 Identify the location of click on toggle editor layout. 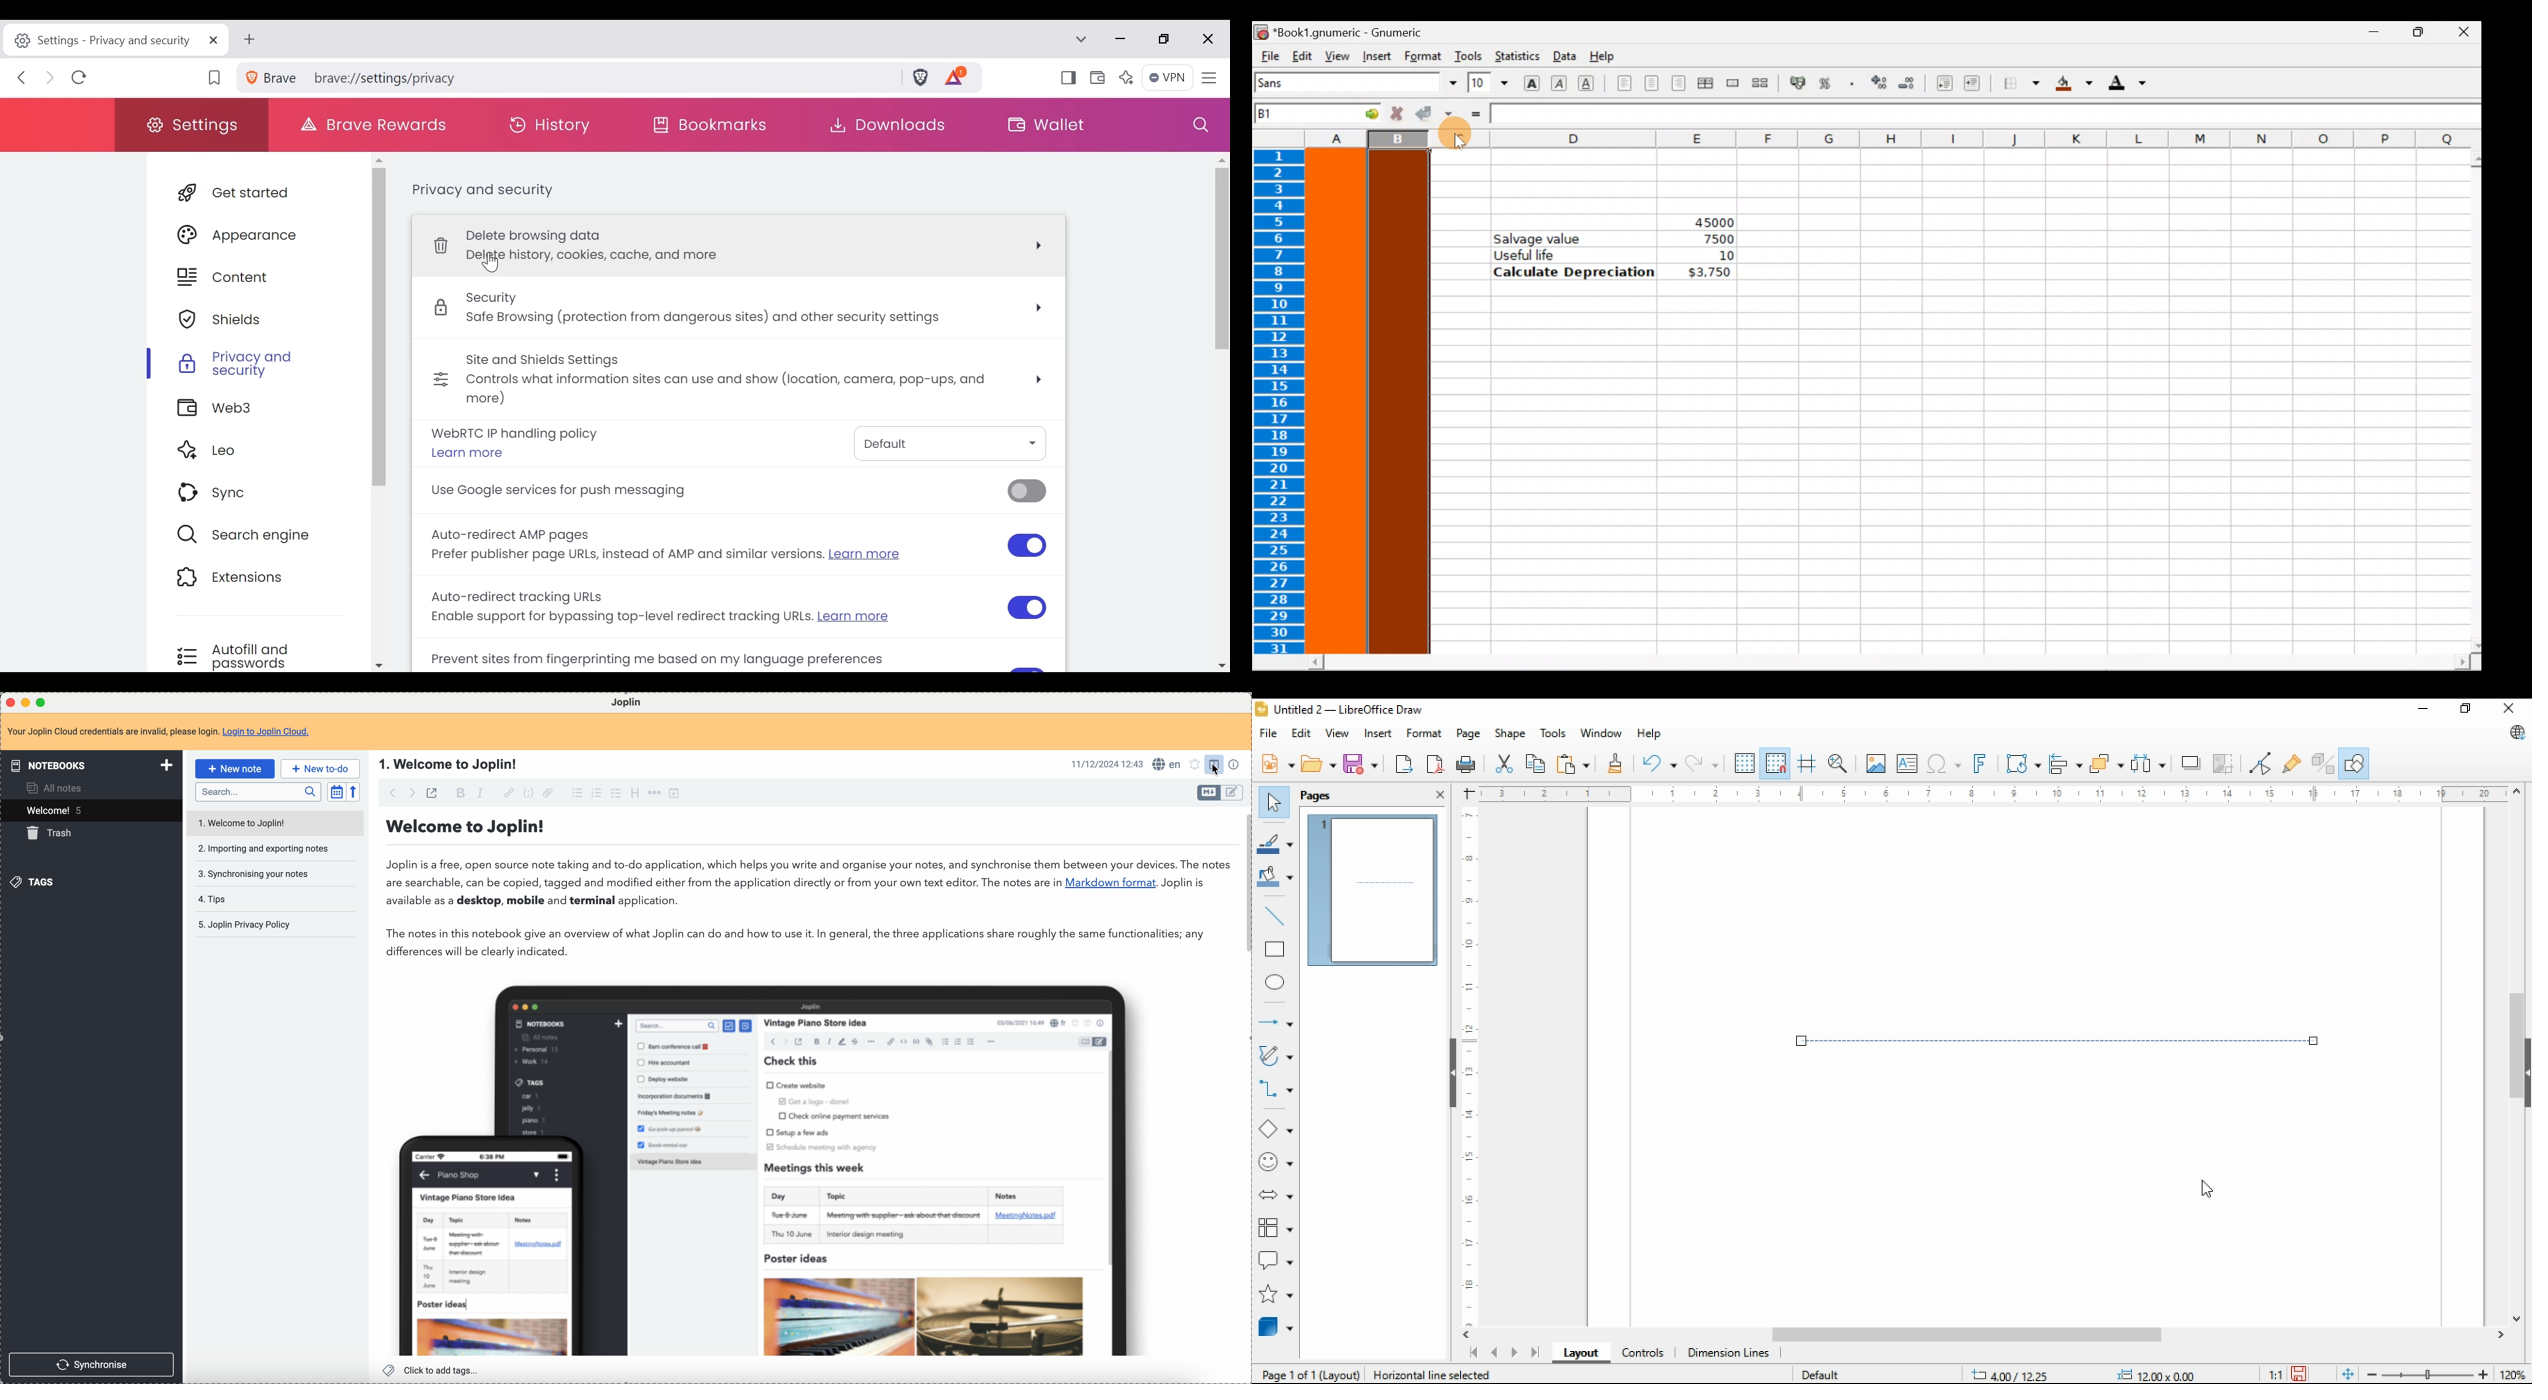
(1214, 766).